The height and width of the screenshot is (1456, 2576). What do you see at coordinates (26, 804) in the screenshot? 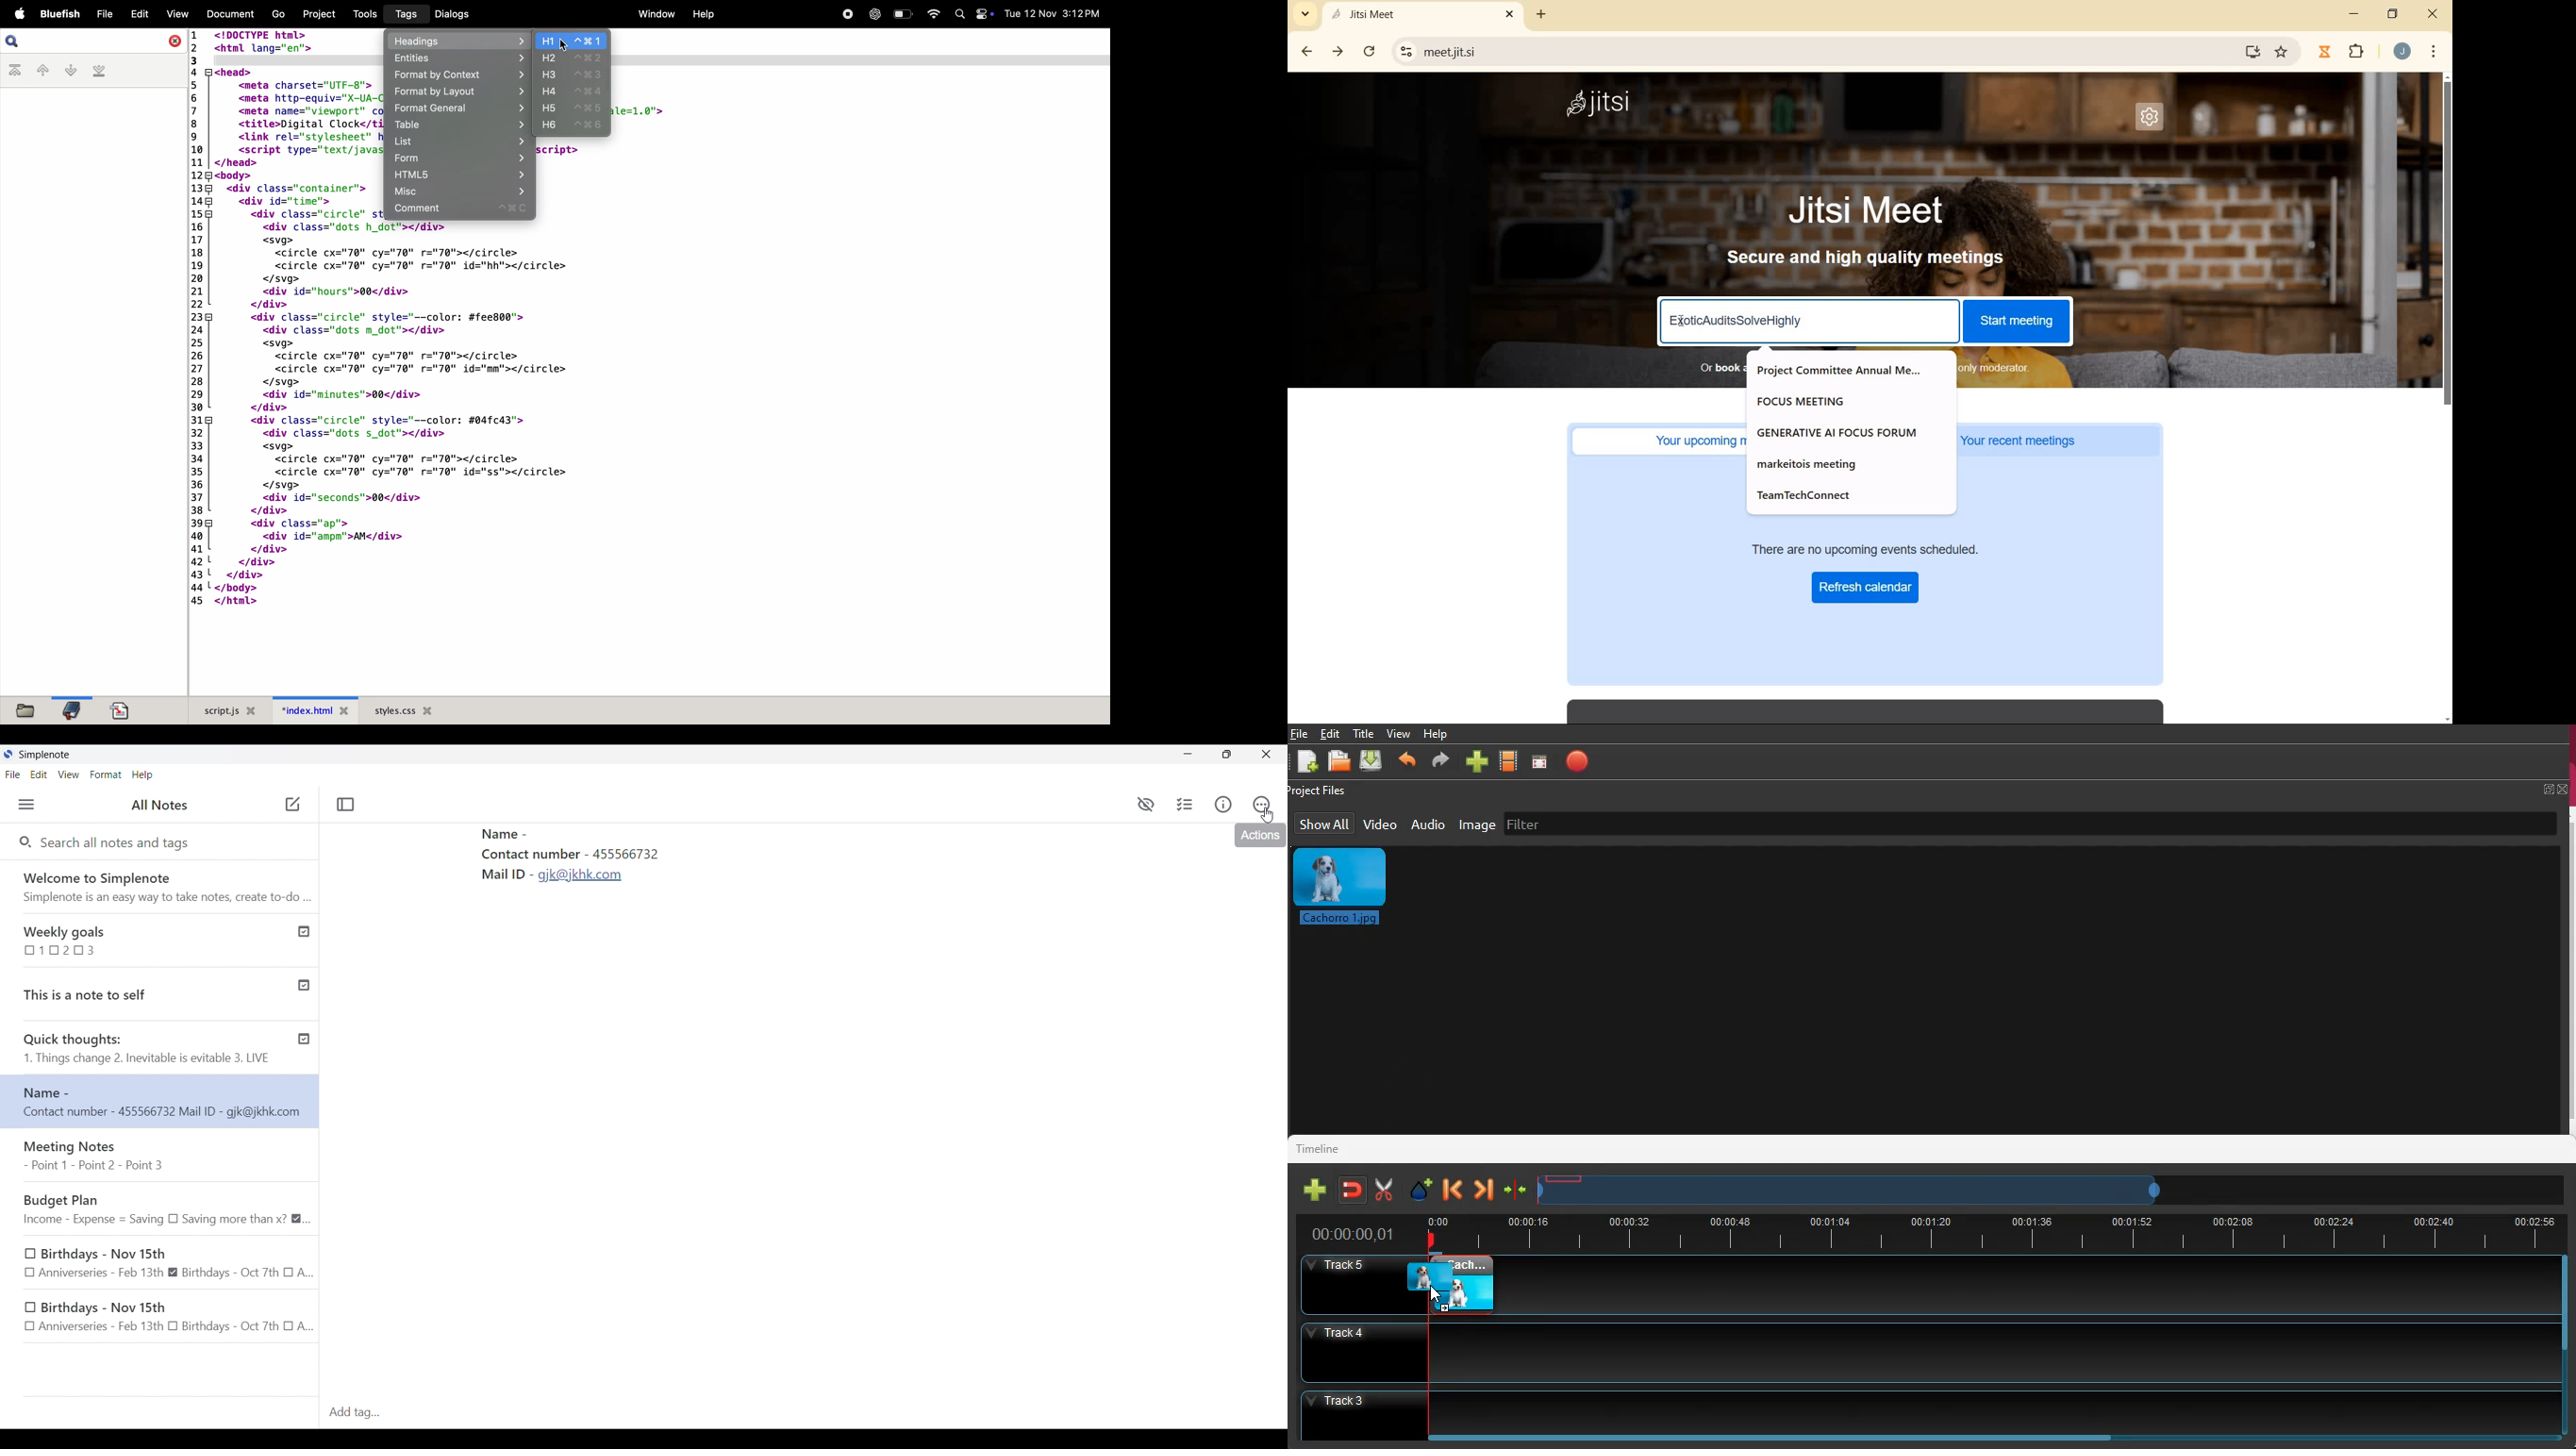
I see `Menu` at bounding box center [26, 804].